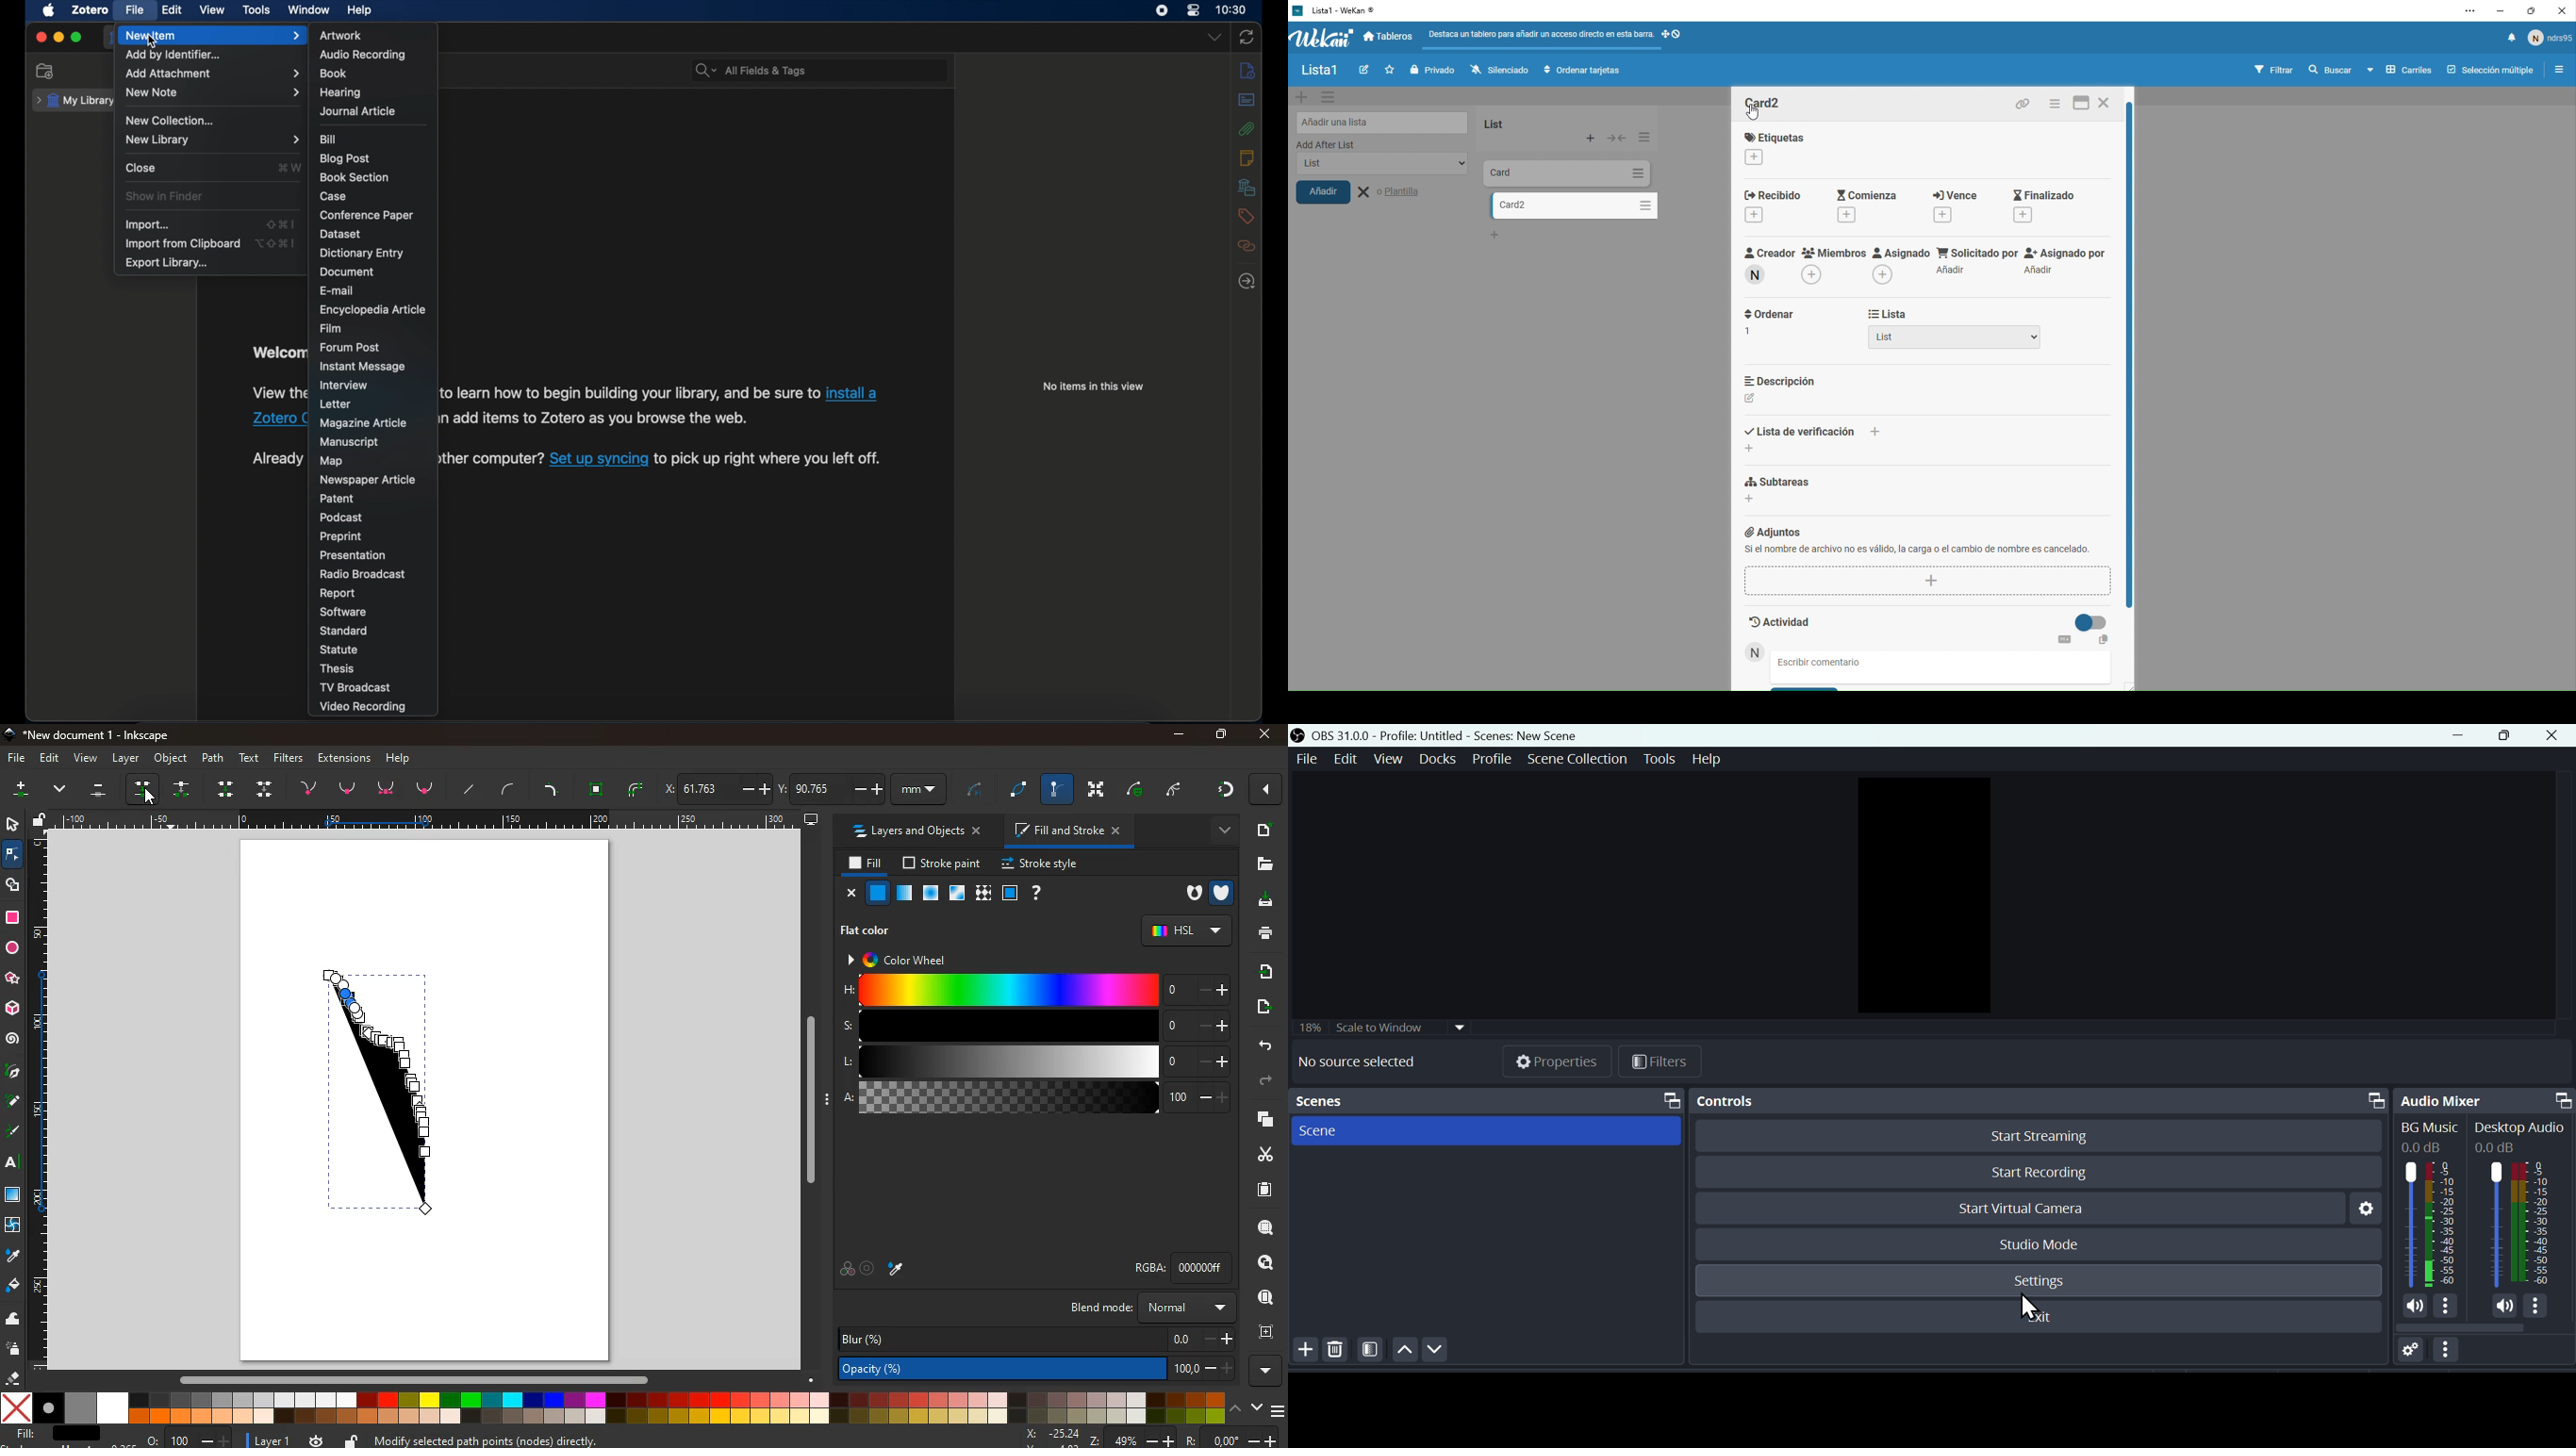  What do you see at coordinates (1496, 70) in the screenshot?
I see `silenciado` at bounding box center [1496, 70].